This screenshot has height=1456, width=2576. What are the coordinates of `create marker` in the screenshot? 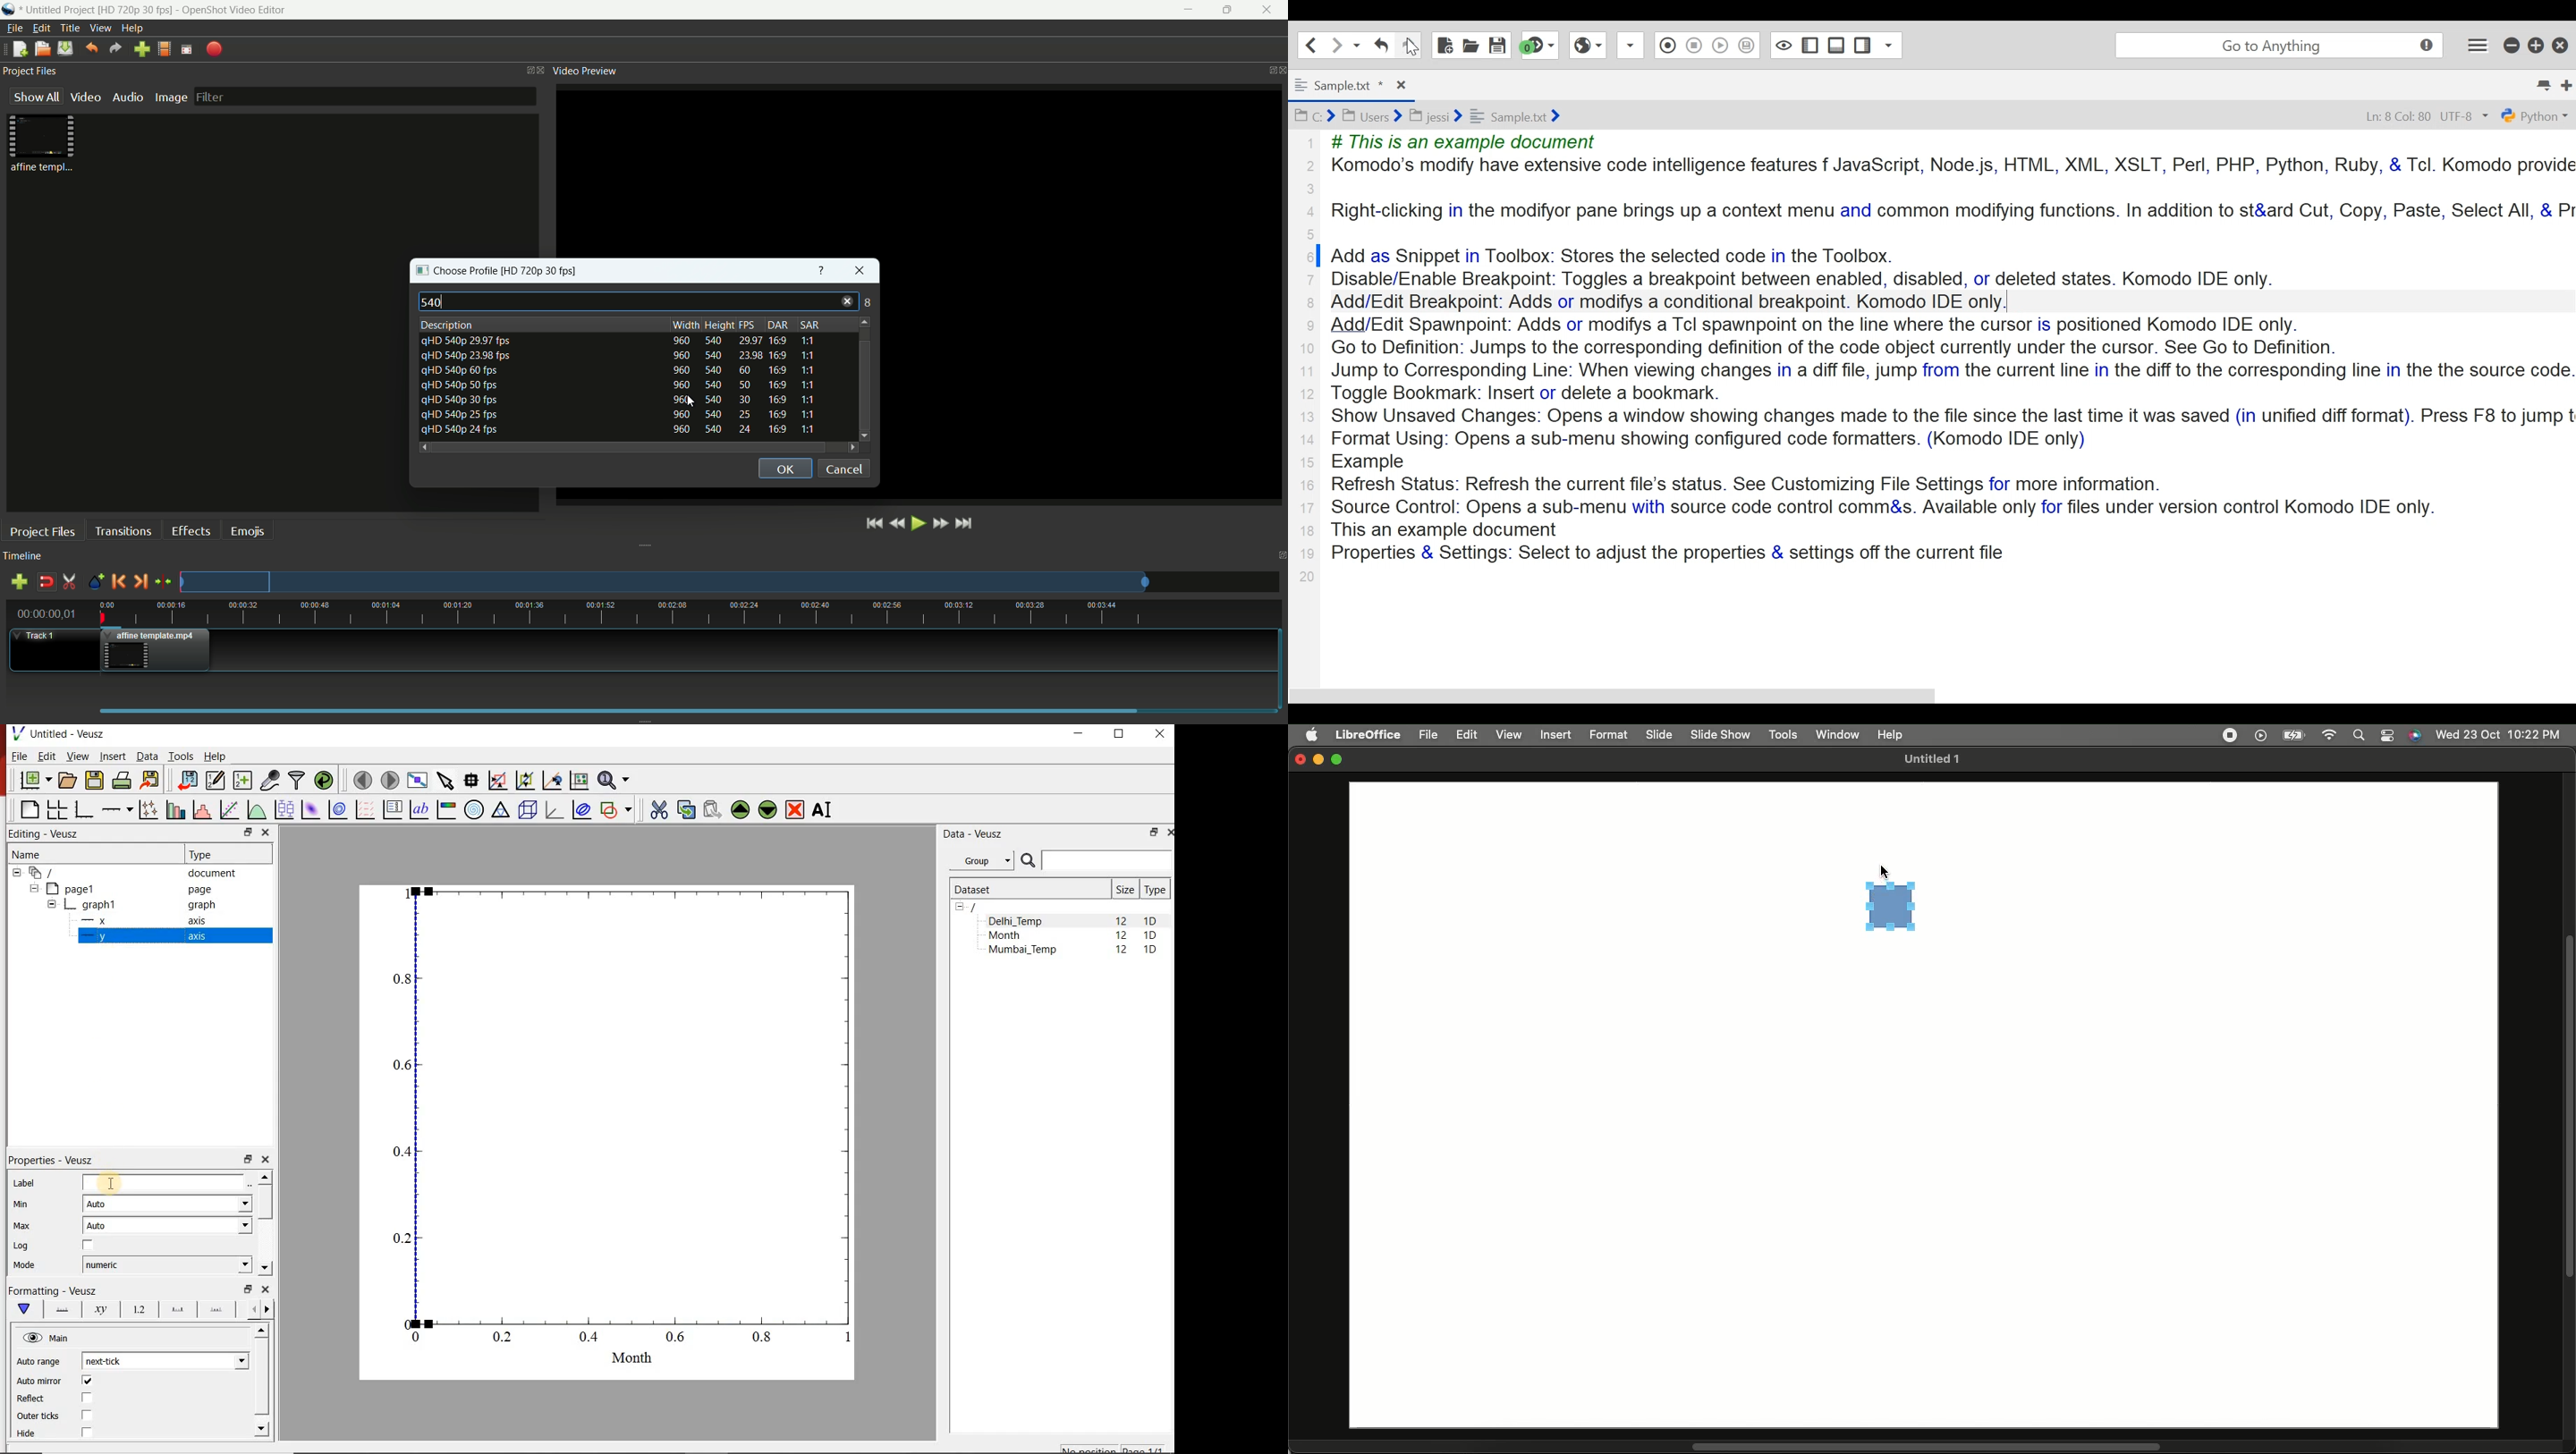 It's located at (94, 582).